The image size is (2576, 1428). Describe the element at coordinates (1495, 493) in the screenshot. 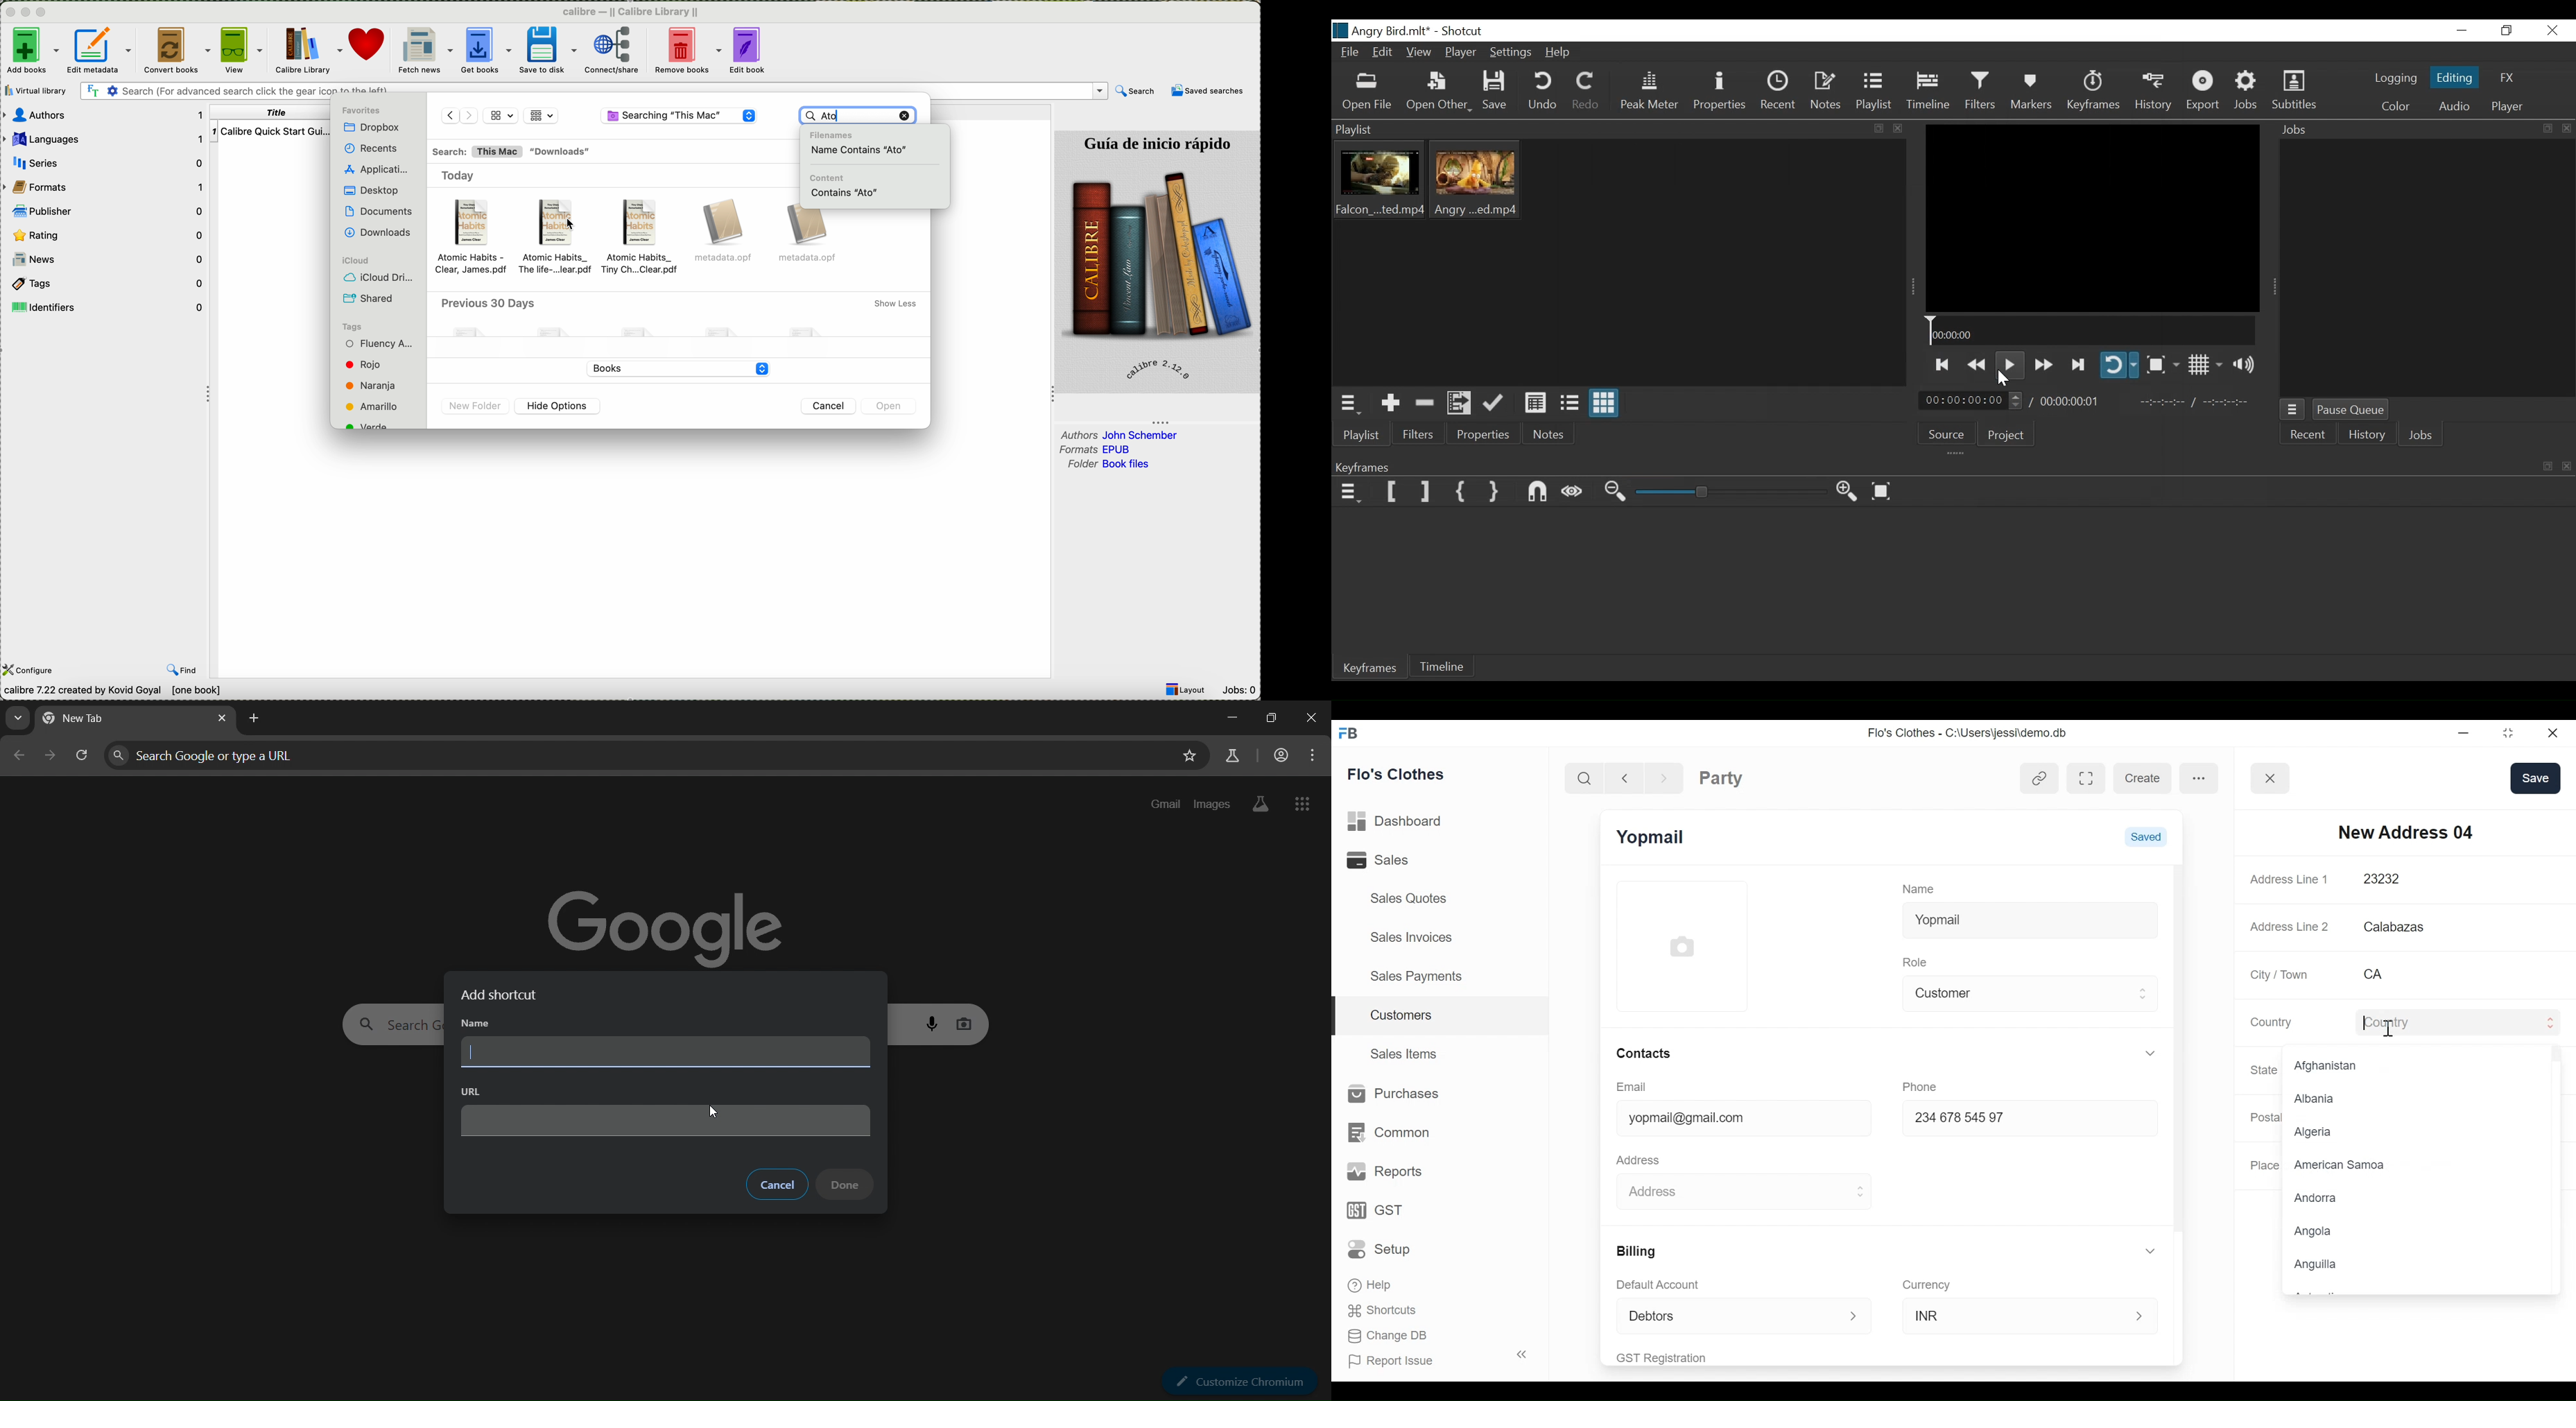

I see `Set Second Simple Keyframe` at that location.